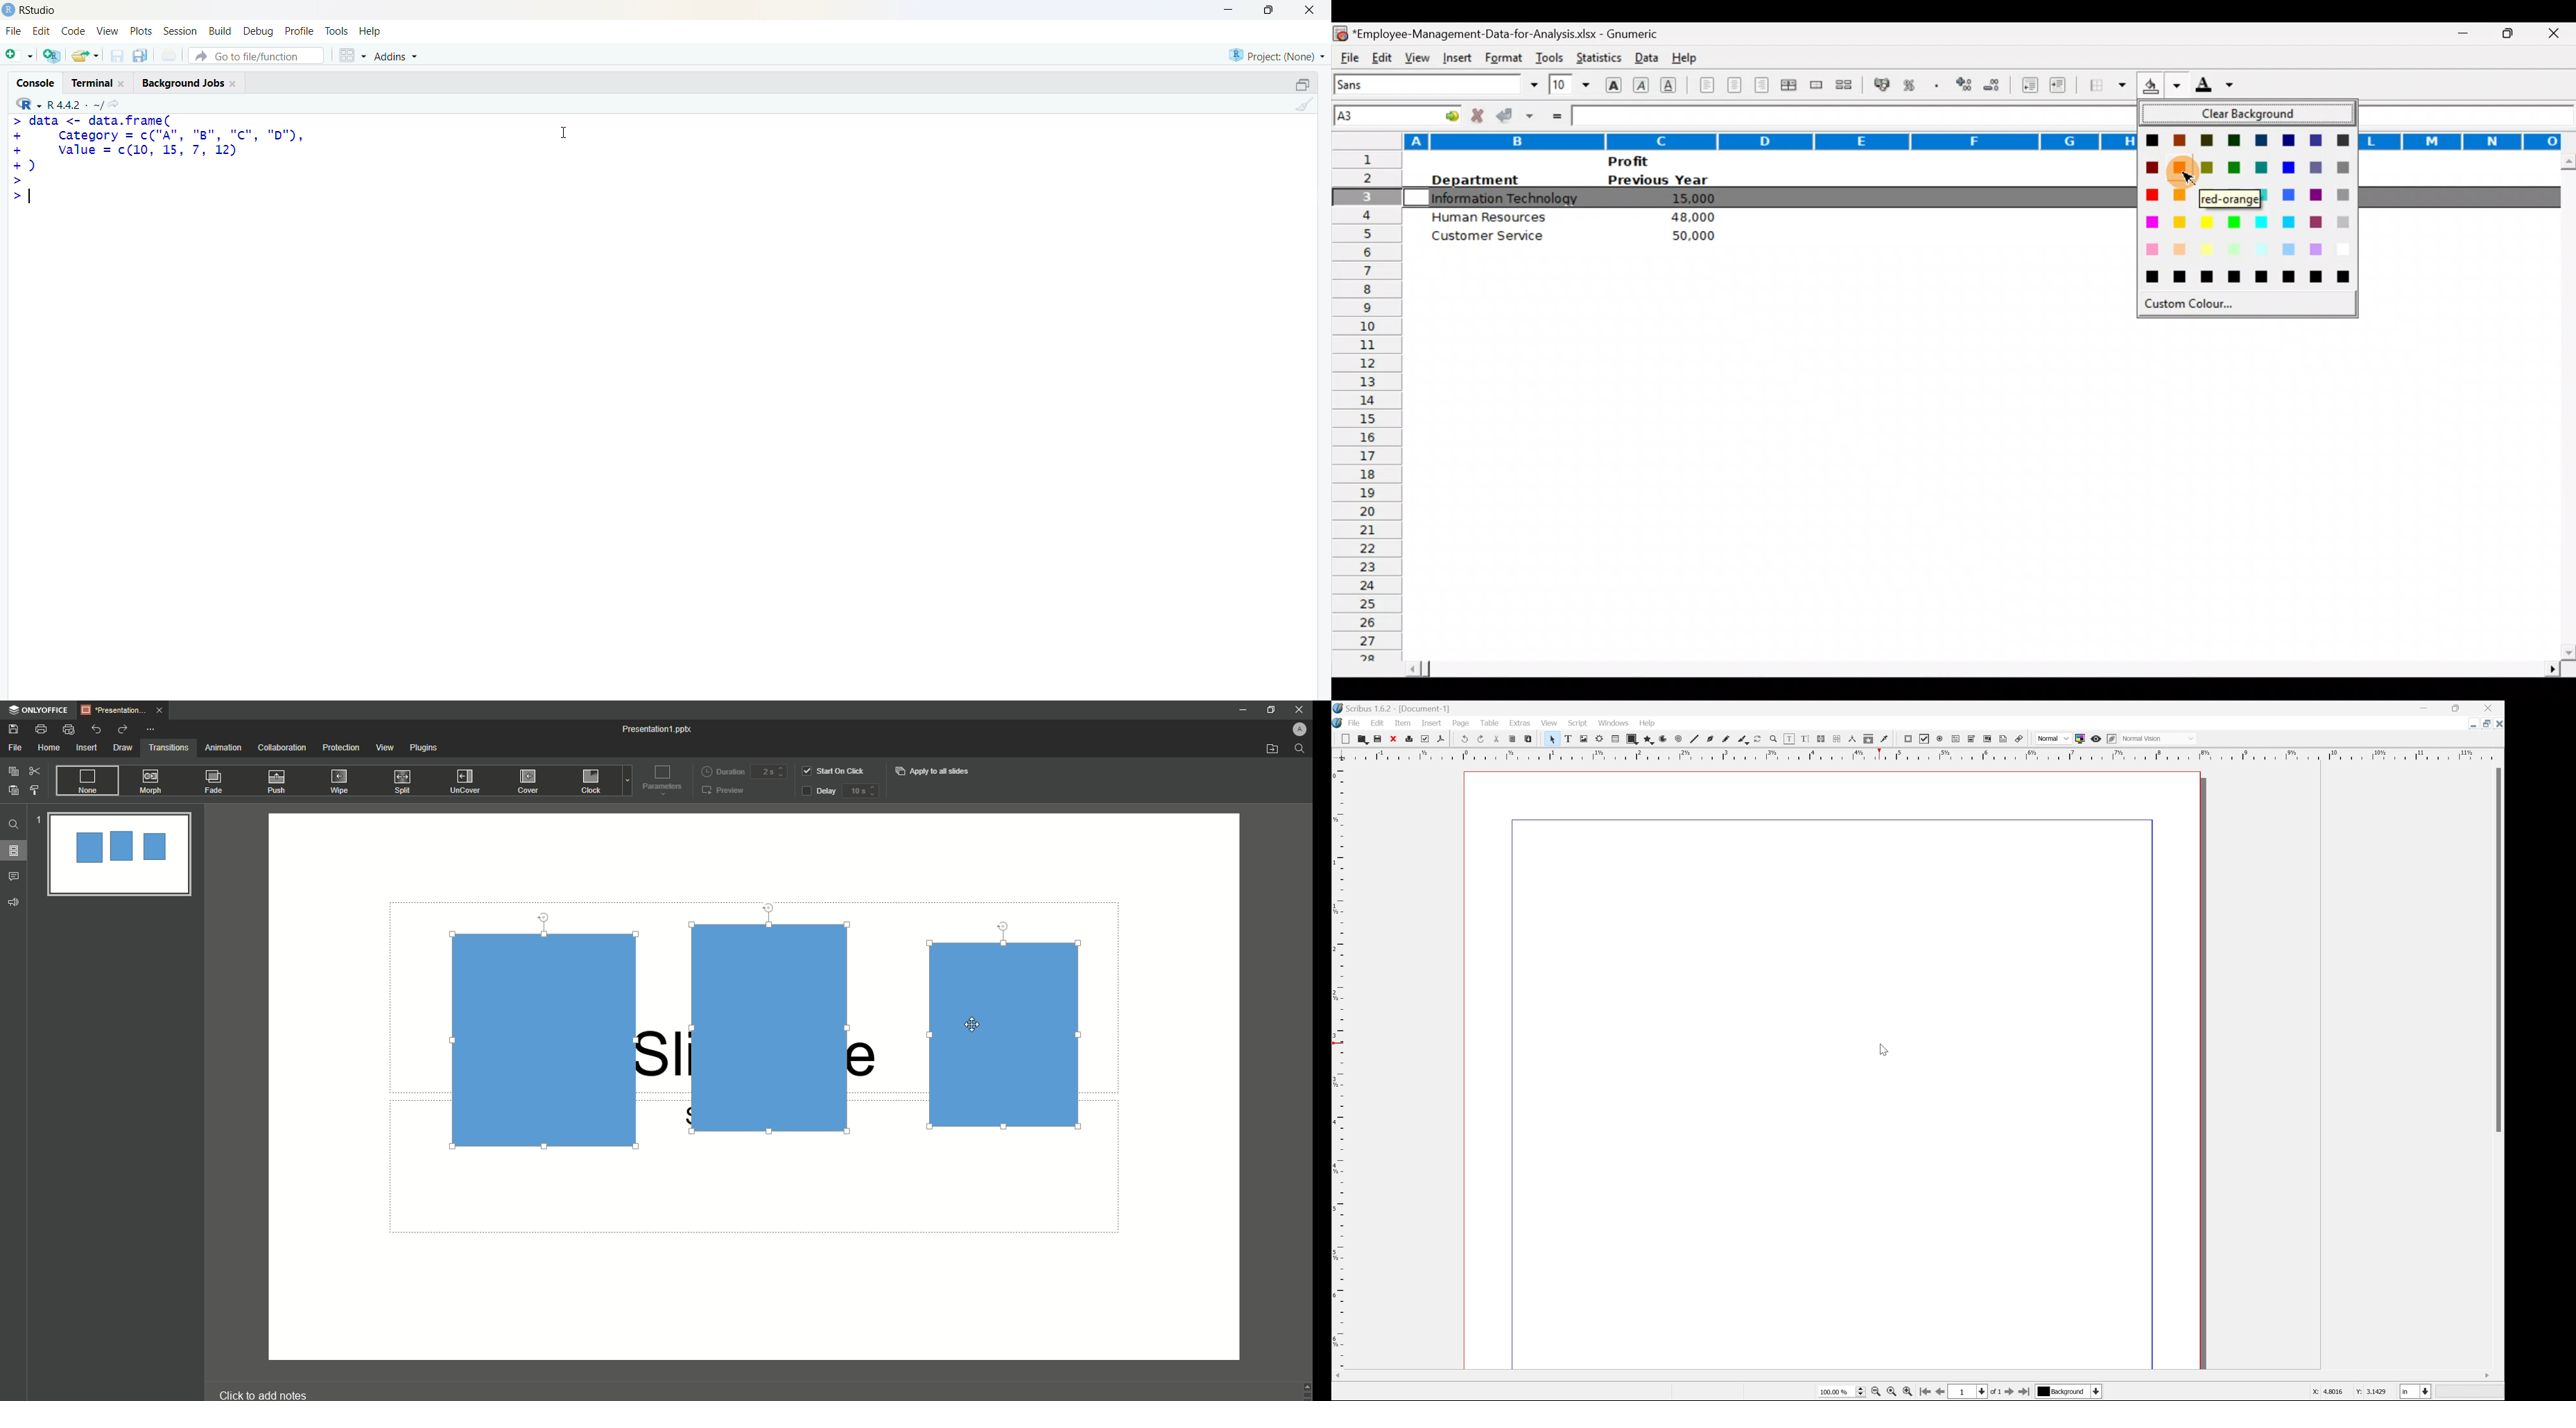 The width and height of the screenshot is (2576, 1428). What do you see at coordinates (139, 55) in the screenshot?
I see `save all open documents` at bounding box center [139, 55].